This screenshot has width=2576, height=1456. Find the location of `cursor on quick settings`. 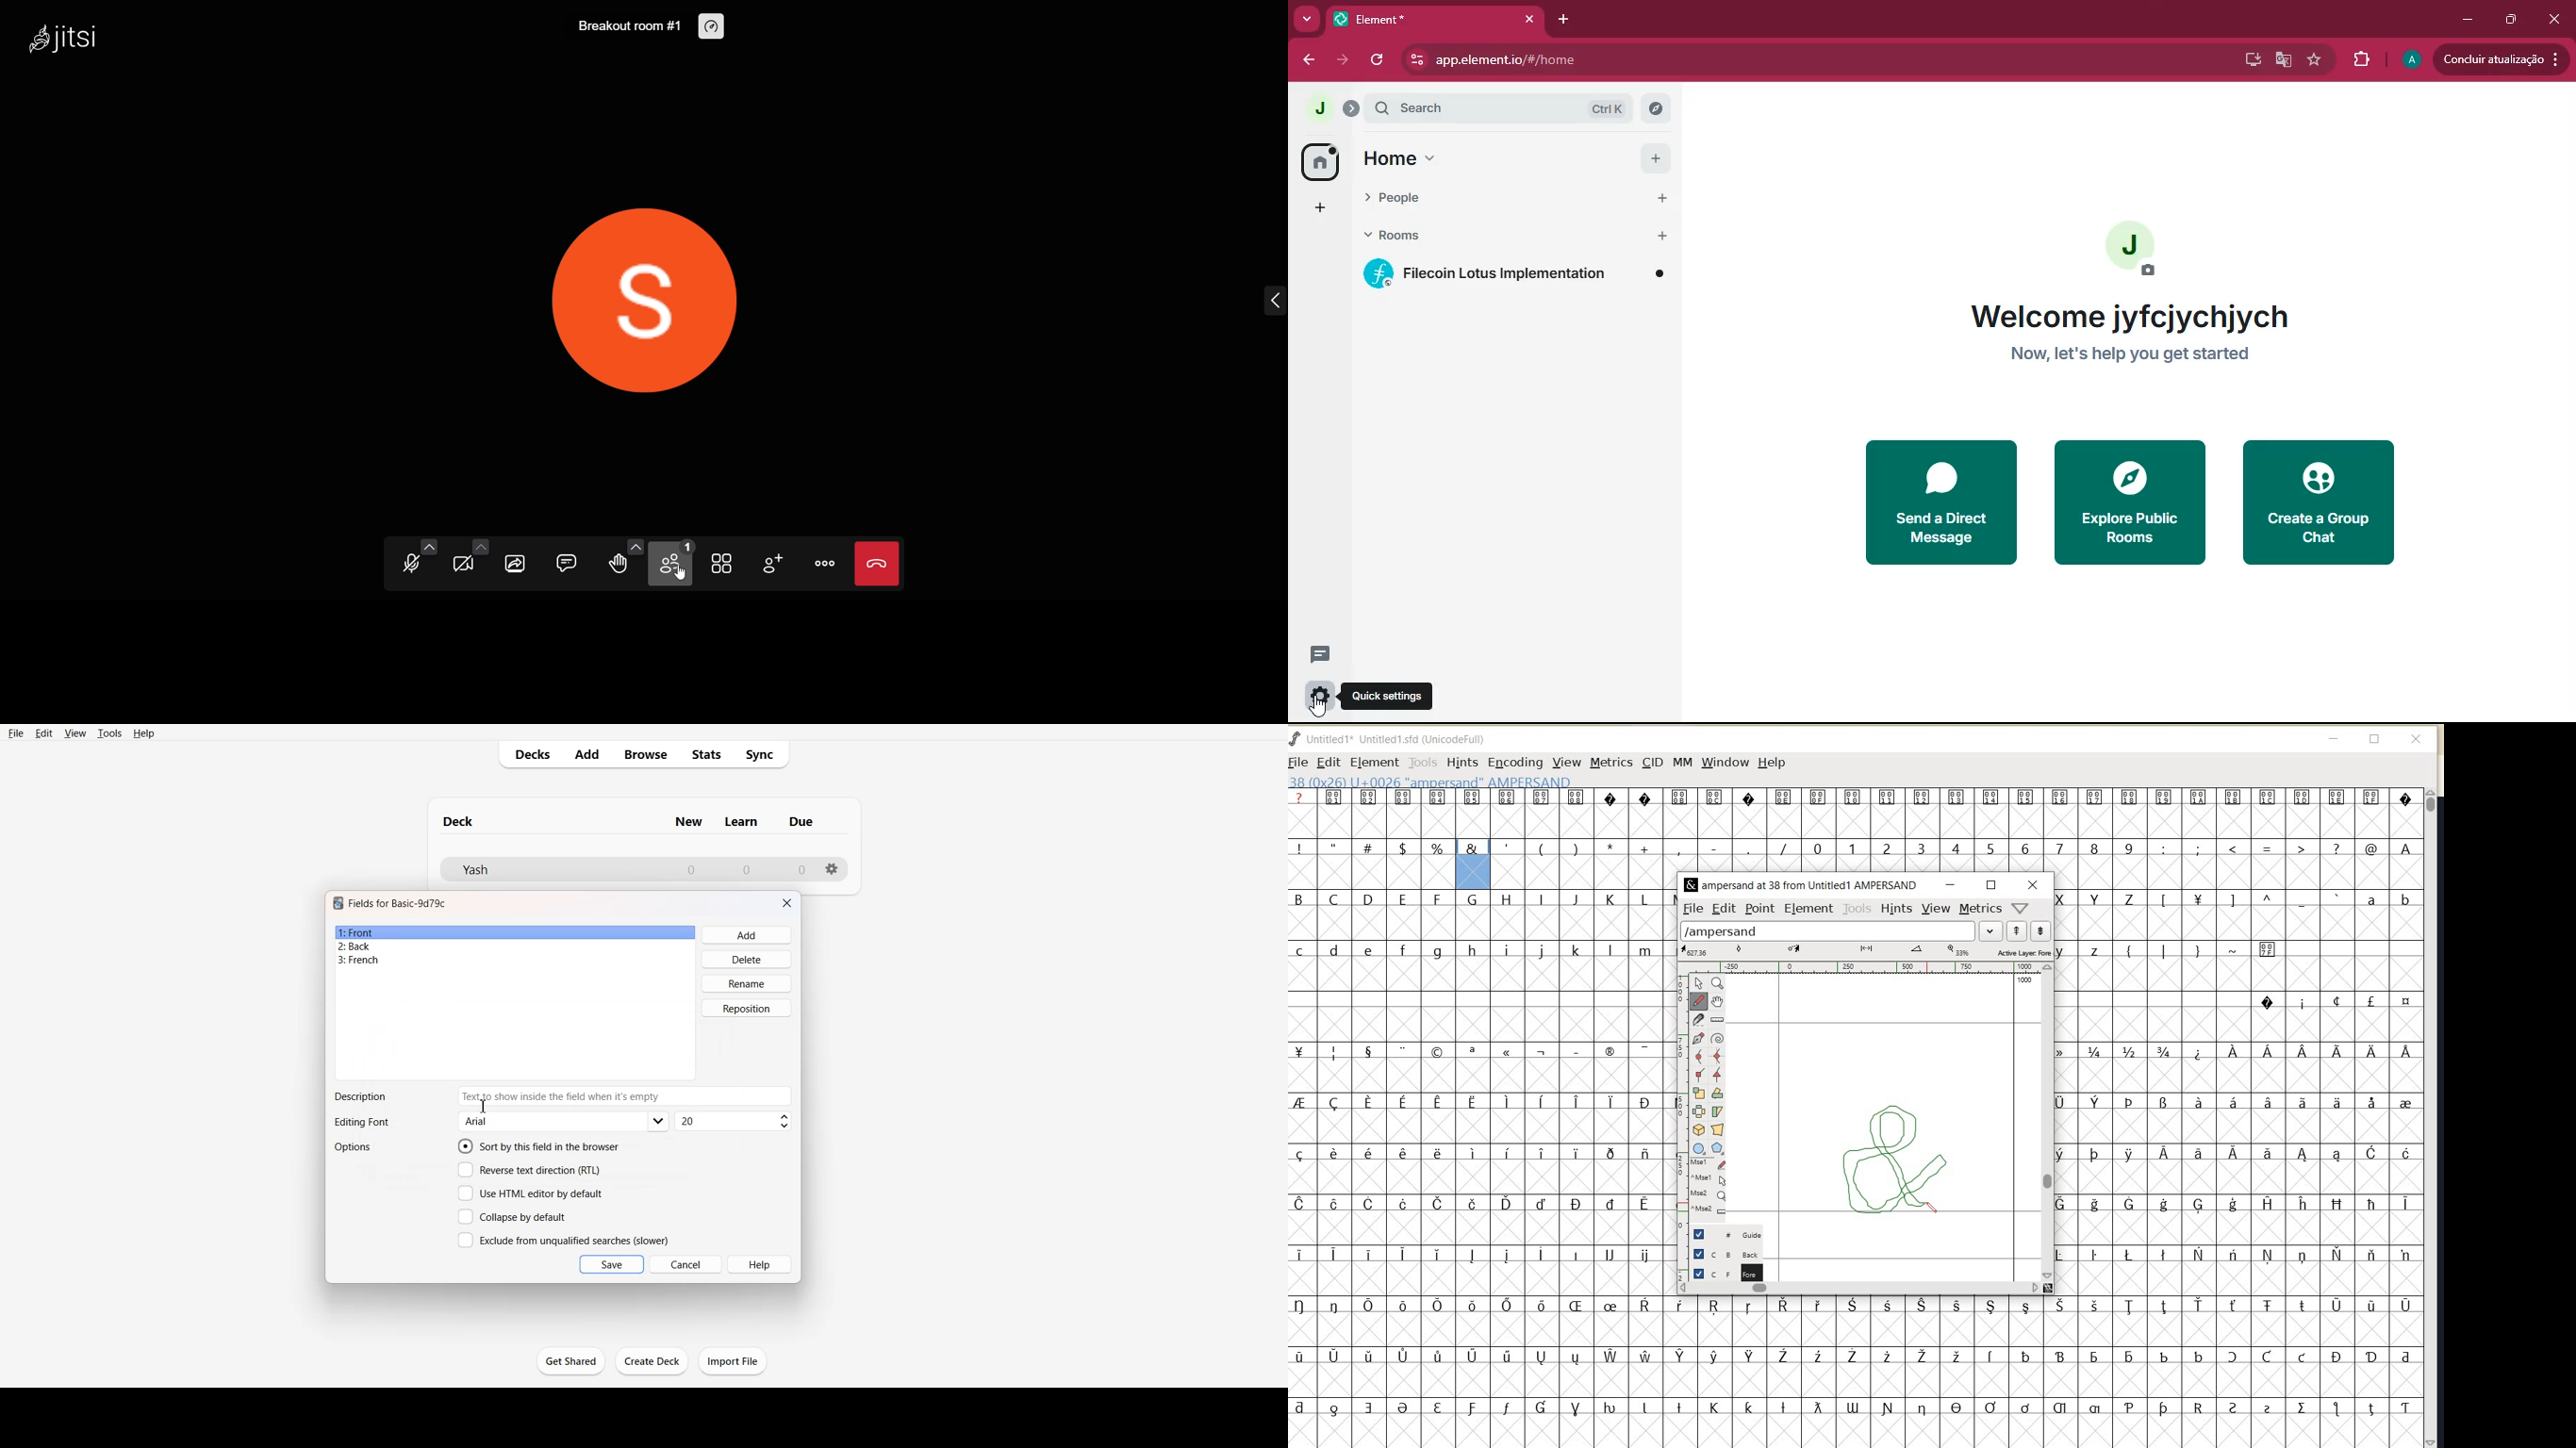

cursor on quick settings is located at coordinates (1320, 707).